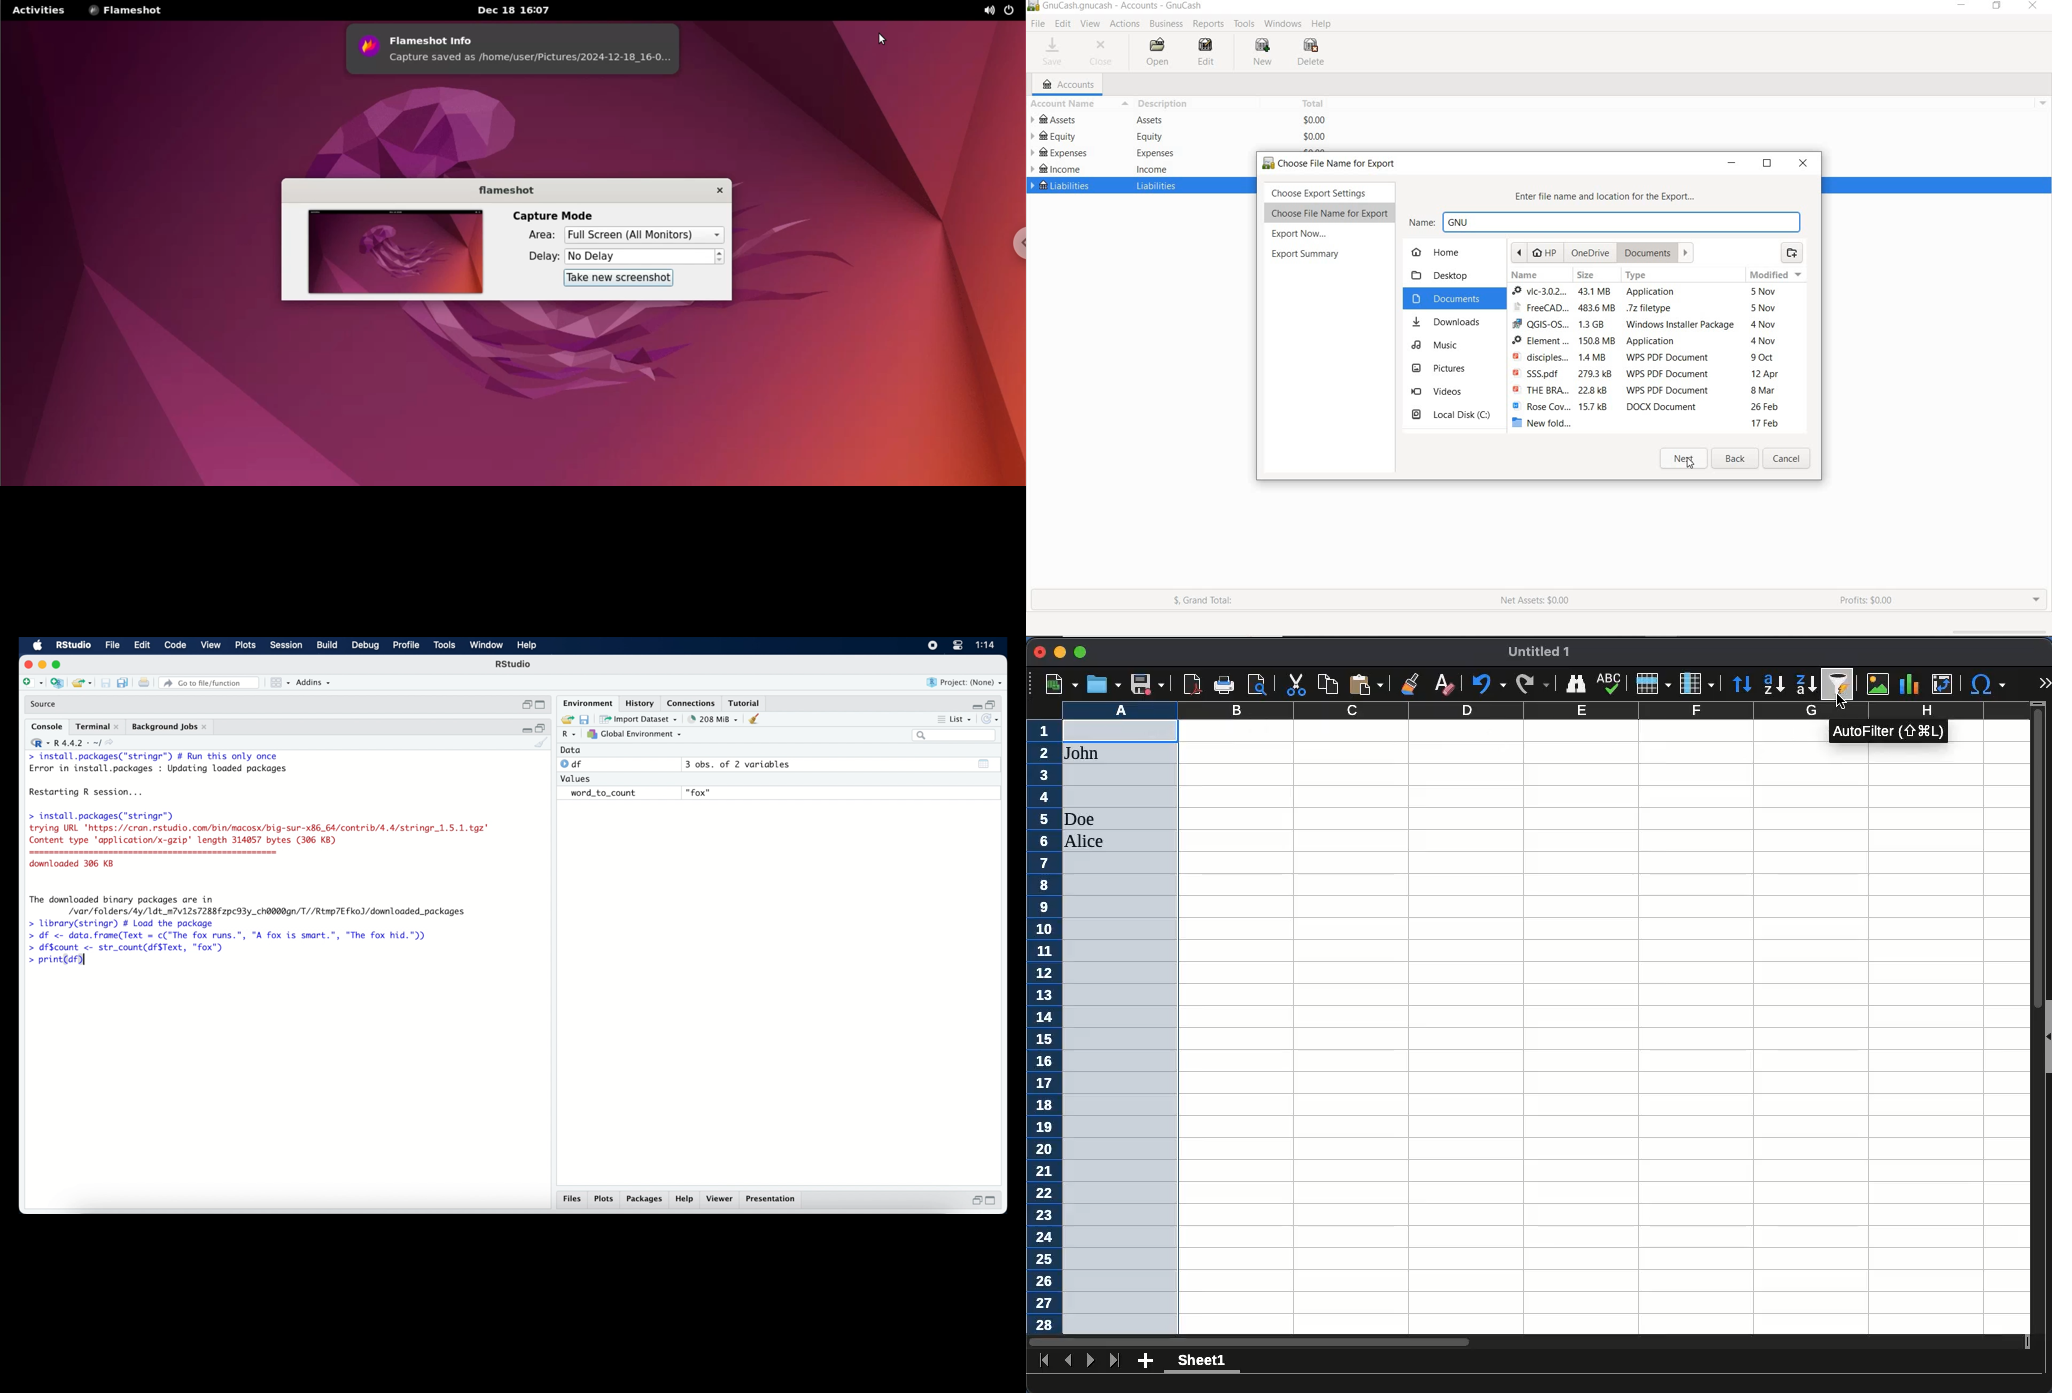 This screenshot has width=2072, height=1400. I want to click on file, so click(113, 646).